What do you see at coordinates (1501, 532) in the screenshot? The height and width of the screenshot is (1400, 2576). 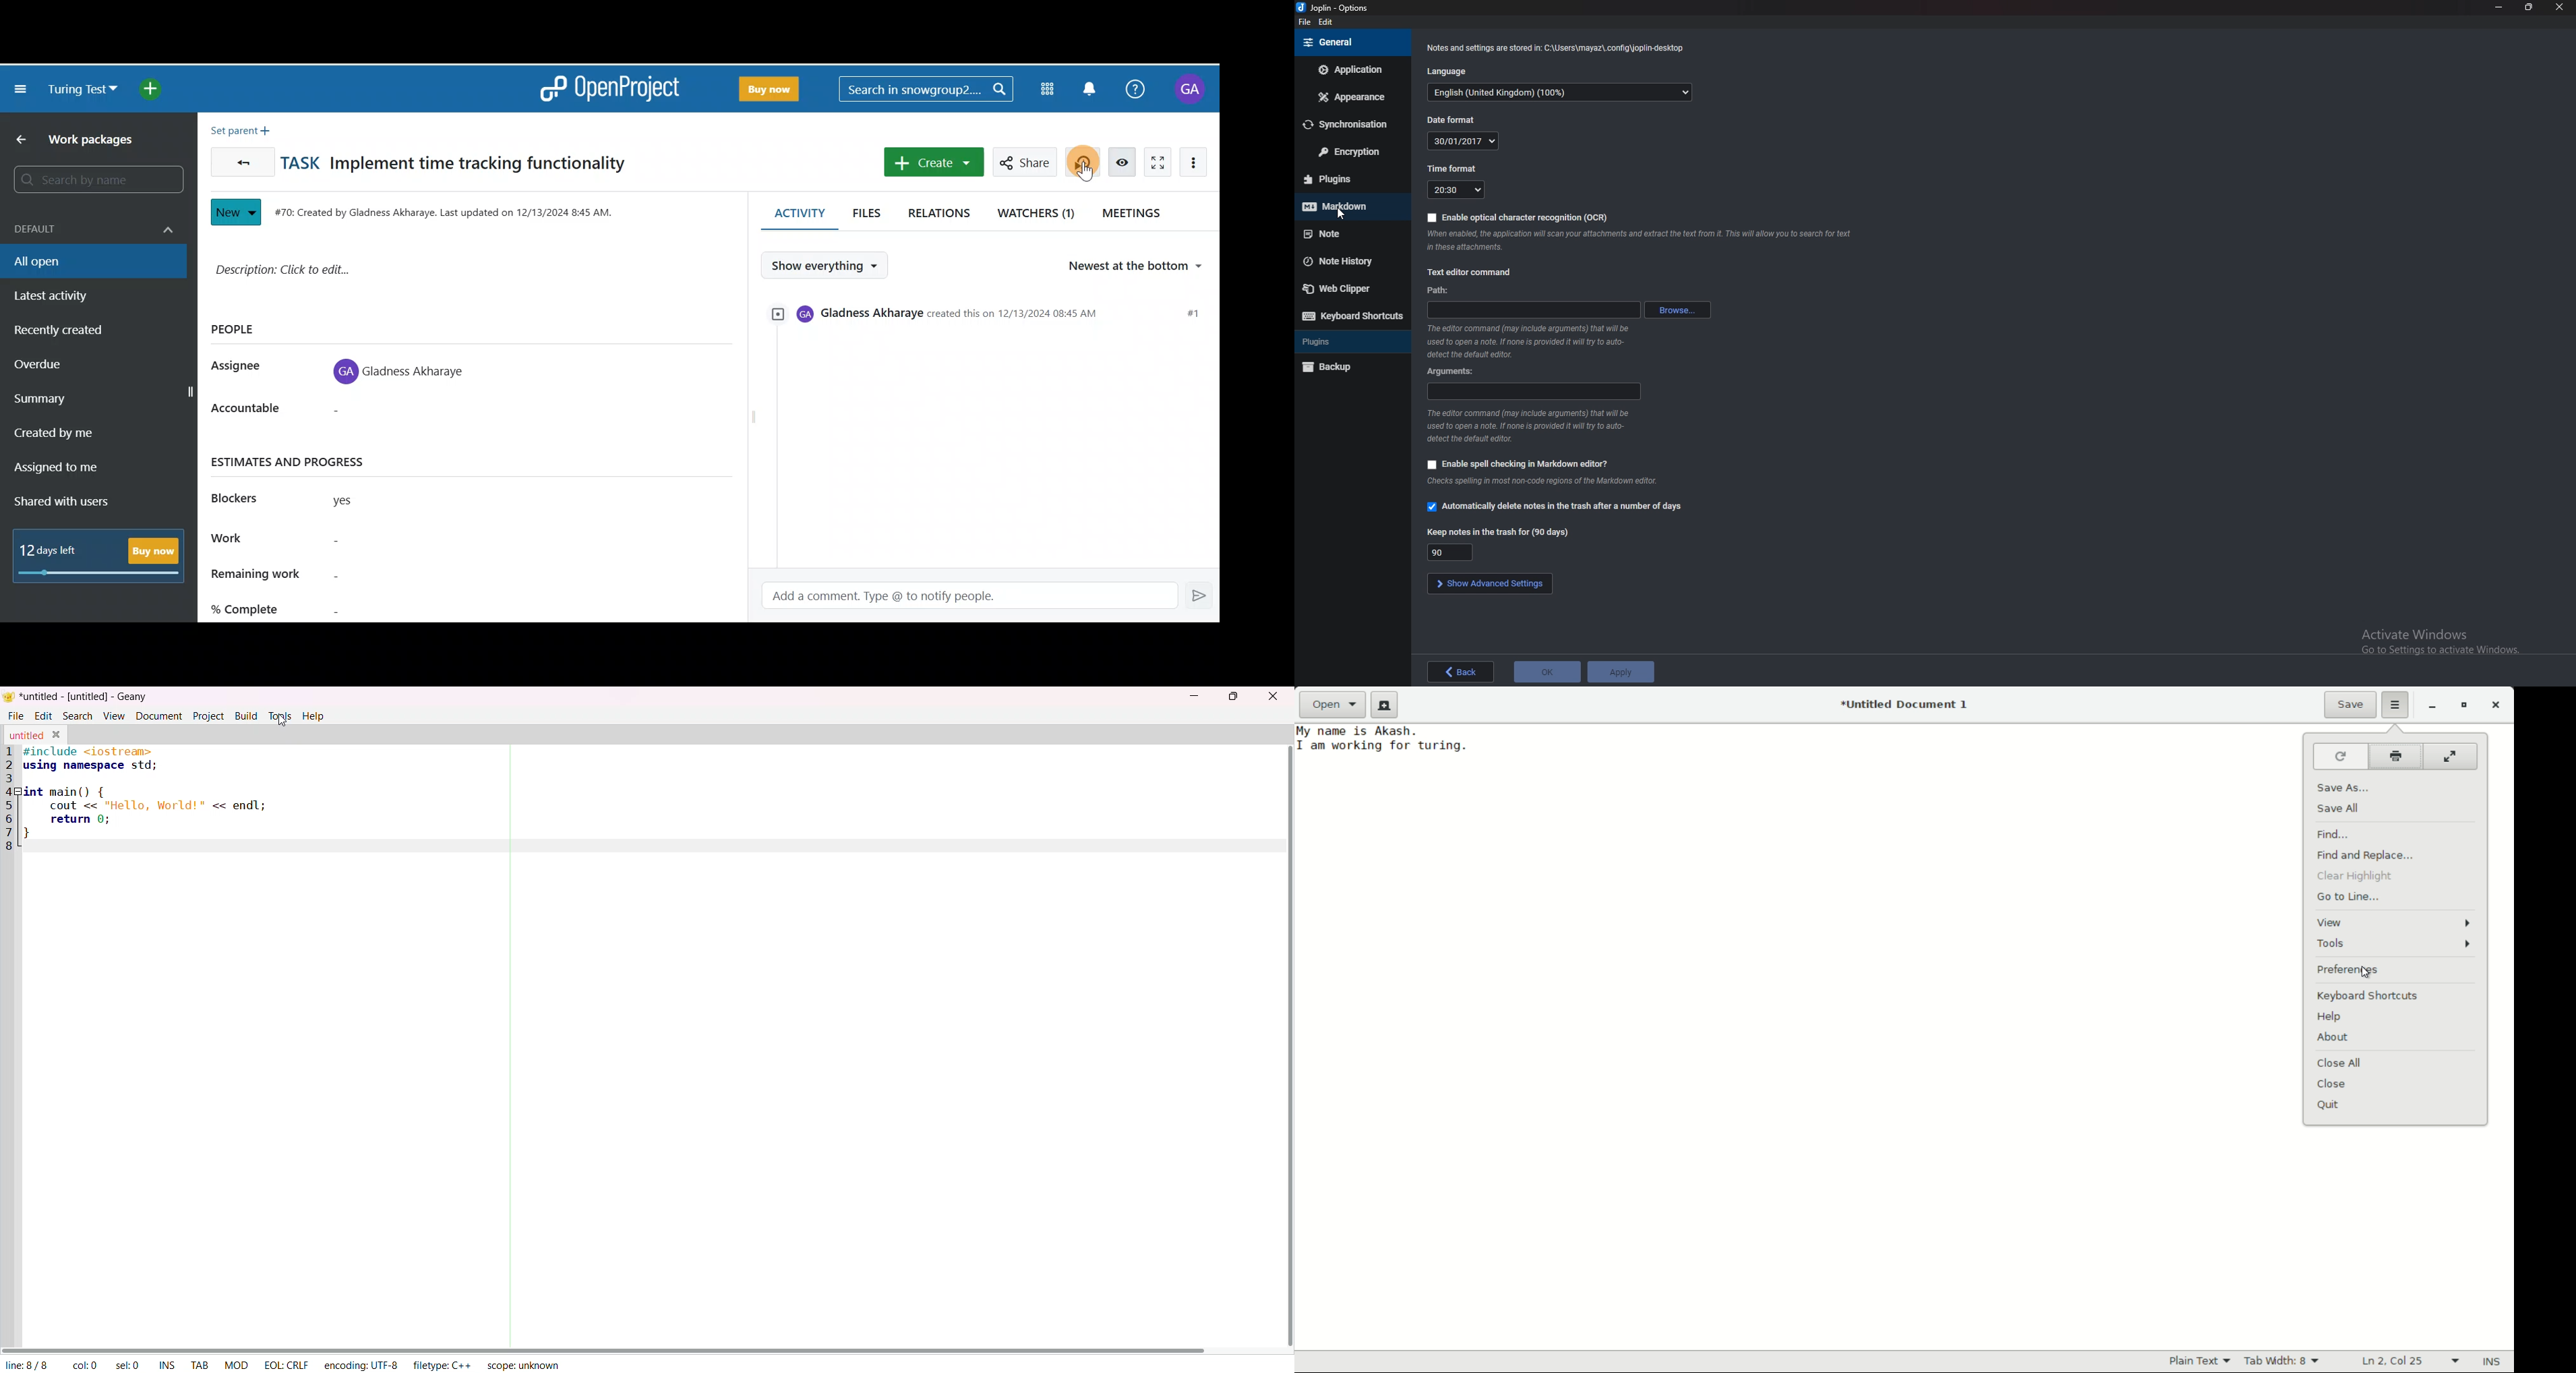 I see `Keep notes in trash for` at bounding box center [1501, 532].